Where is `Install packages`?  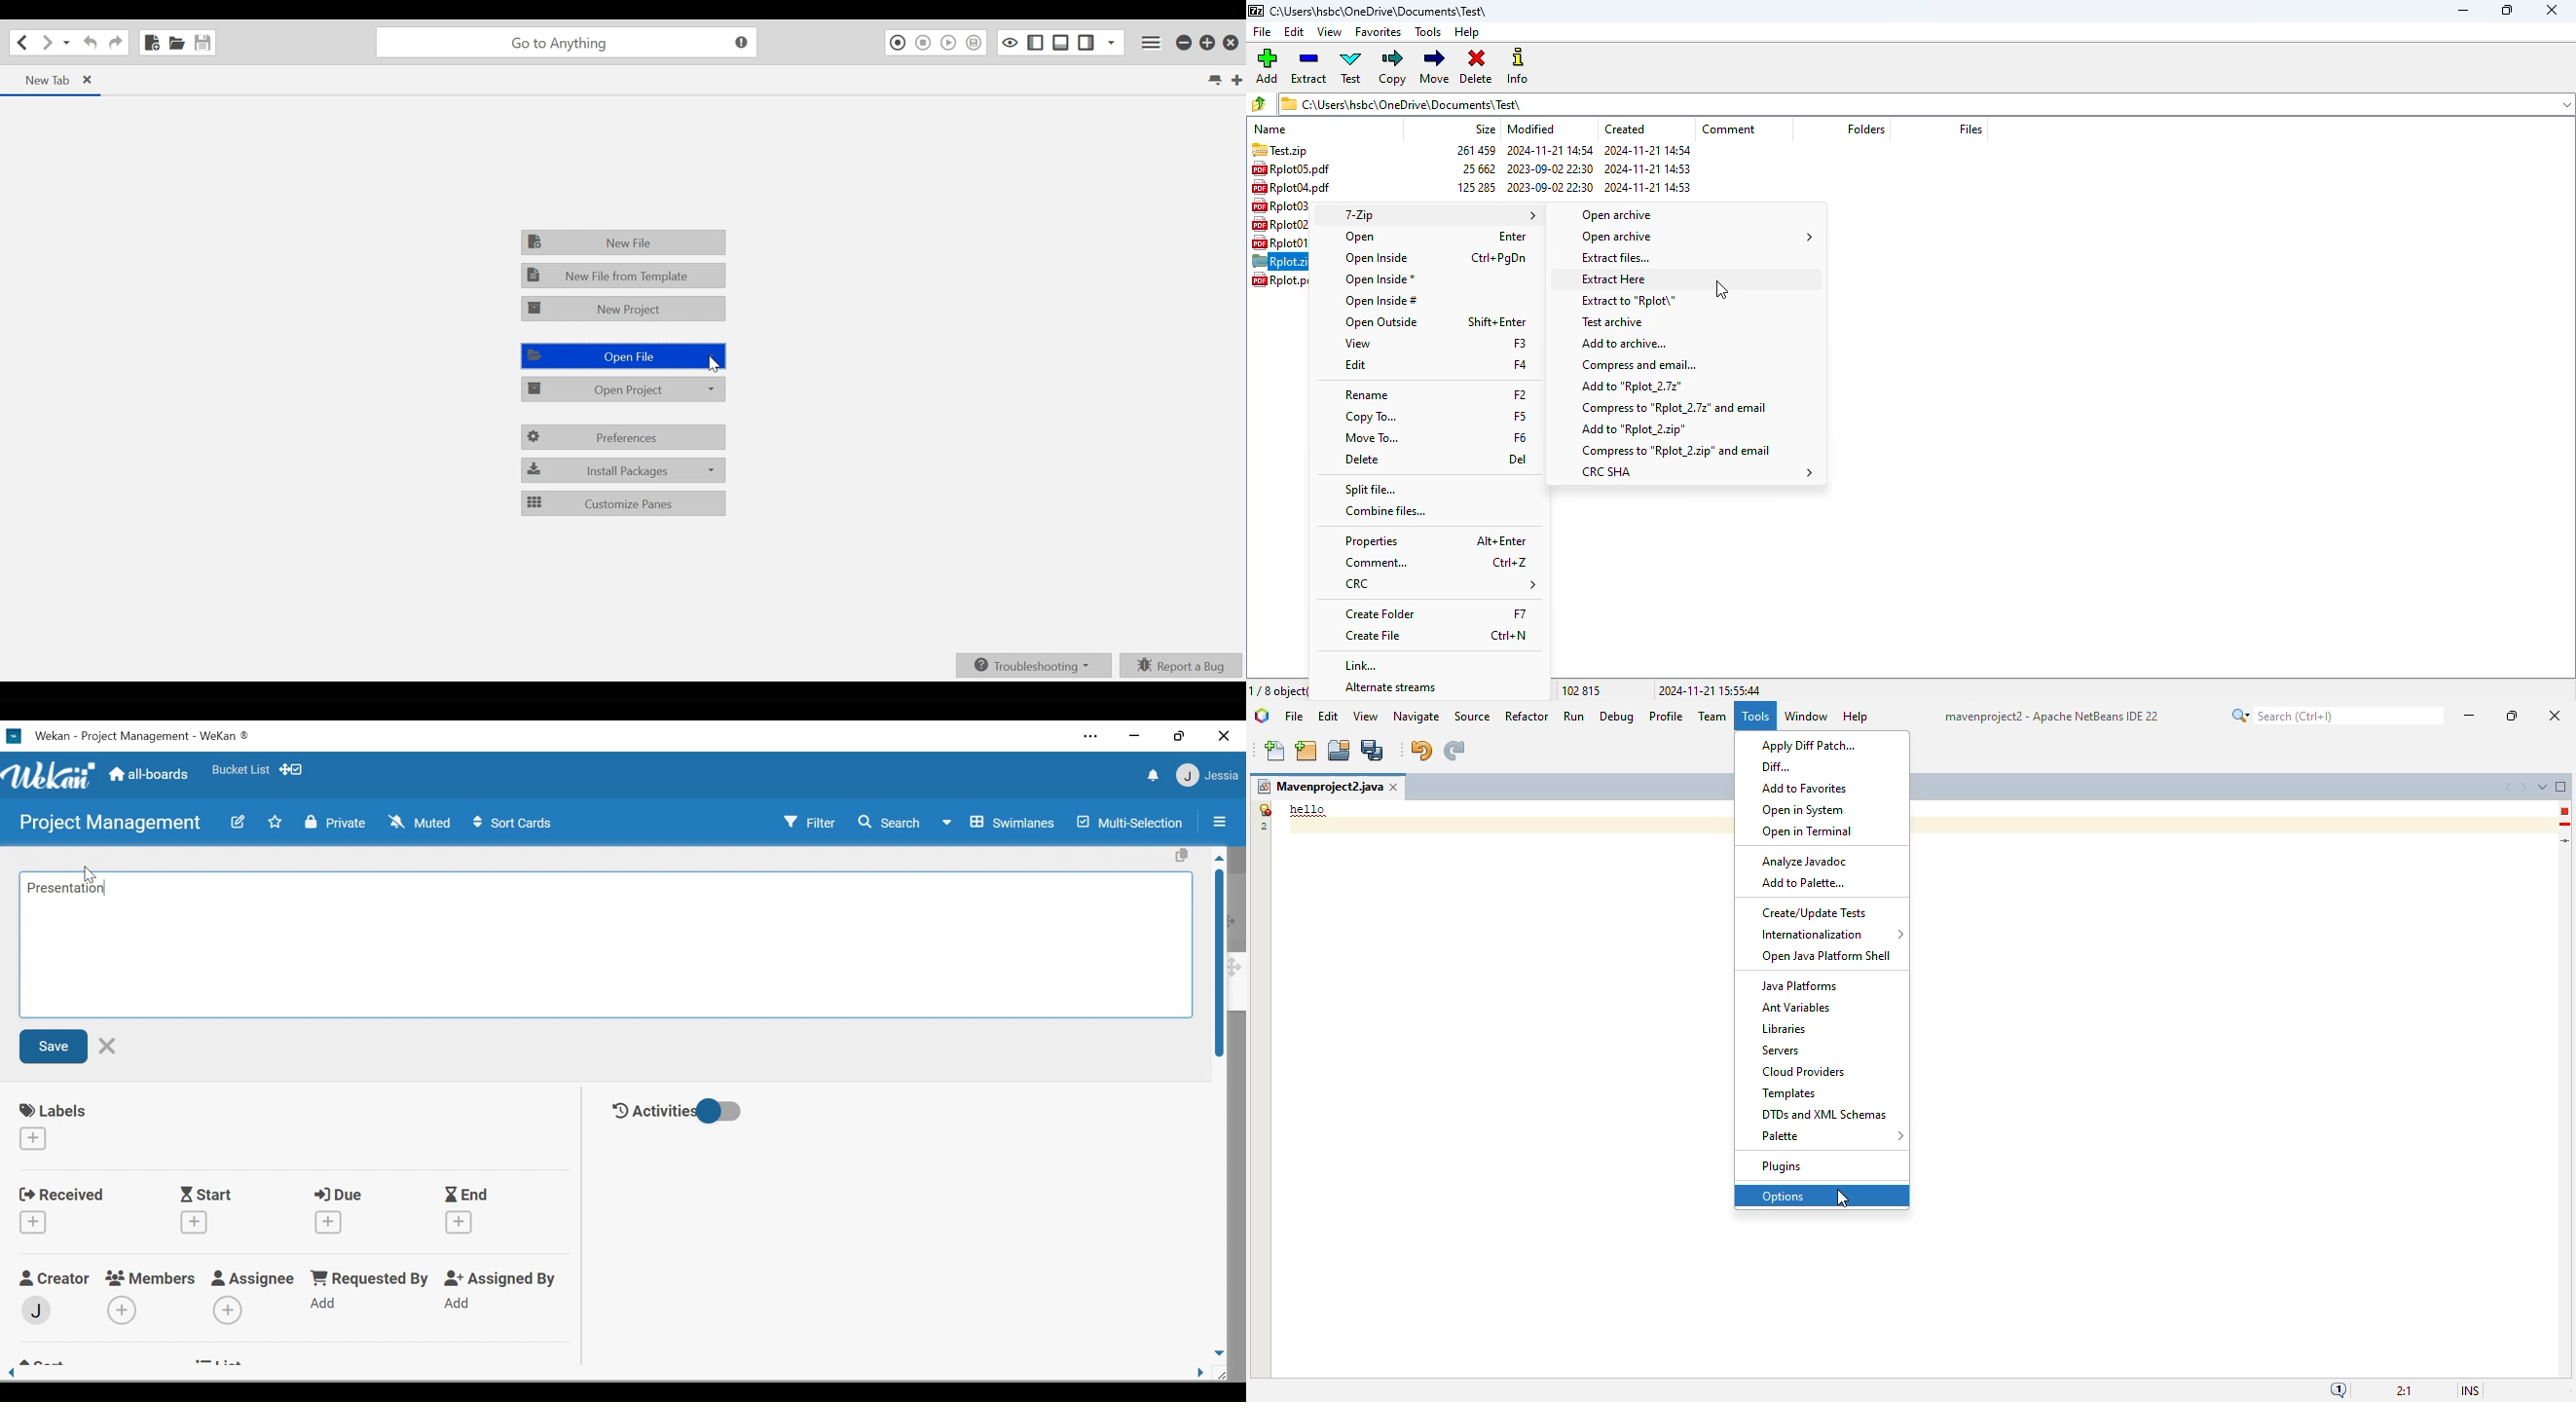
Install packages is located at coordinates (624, 470).